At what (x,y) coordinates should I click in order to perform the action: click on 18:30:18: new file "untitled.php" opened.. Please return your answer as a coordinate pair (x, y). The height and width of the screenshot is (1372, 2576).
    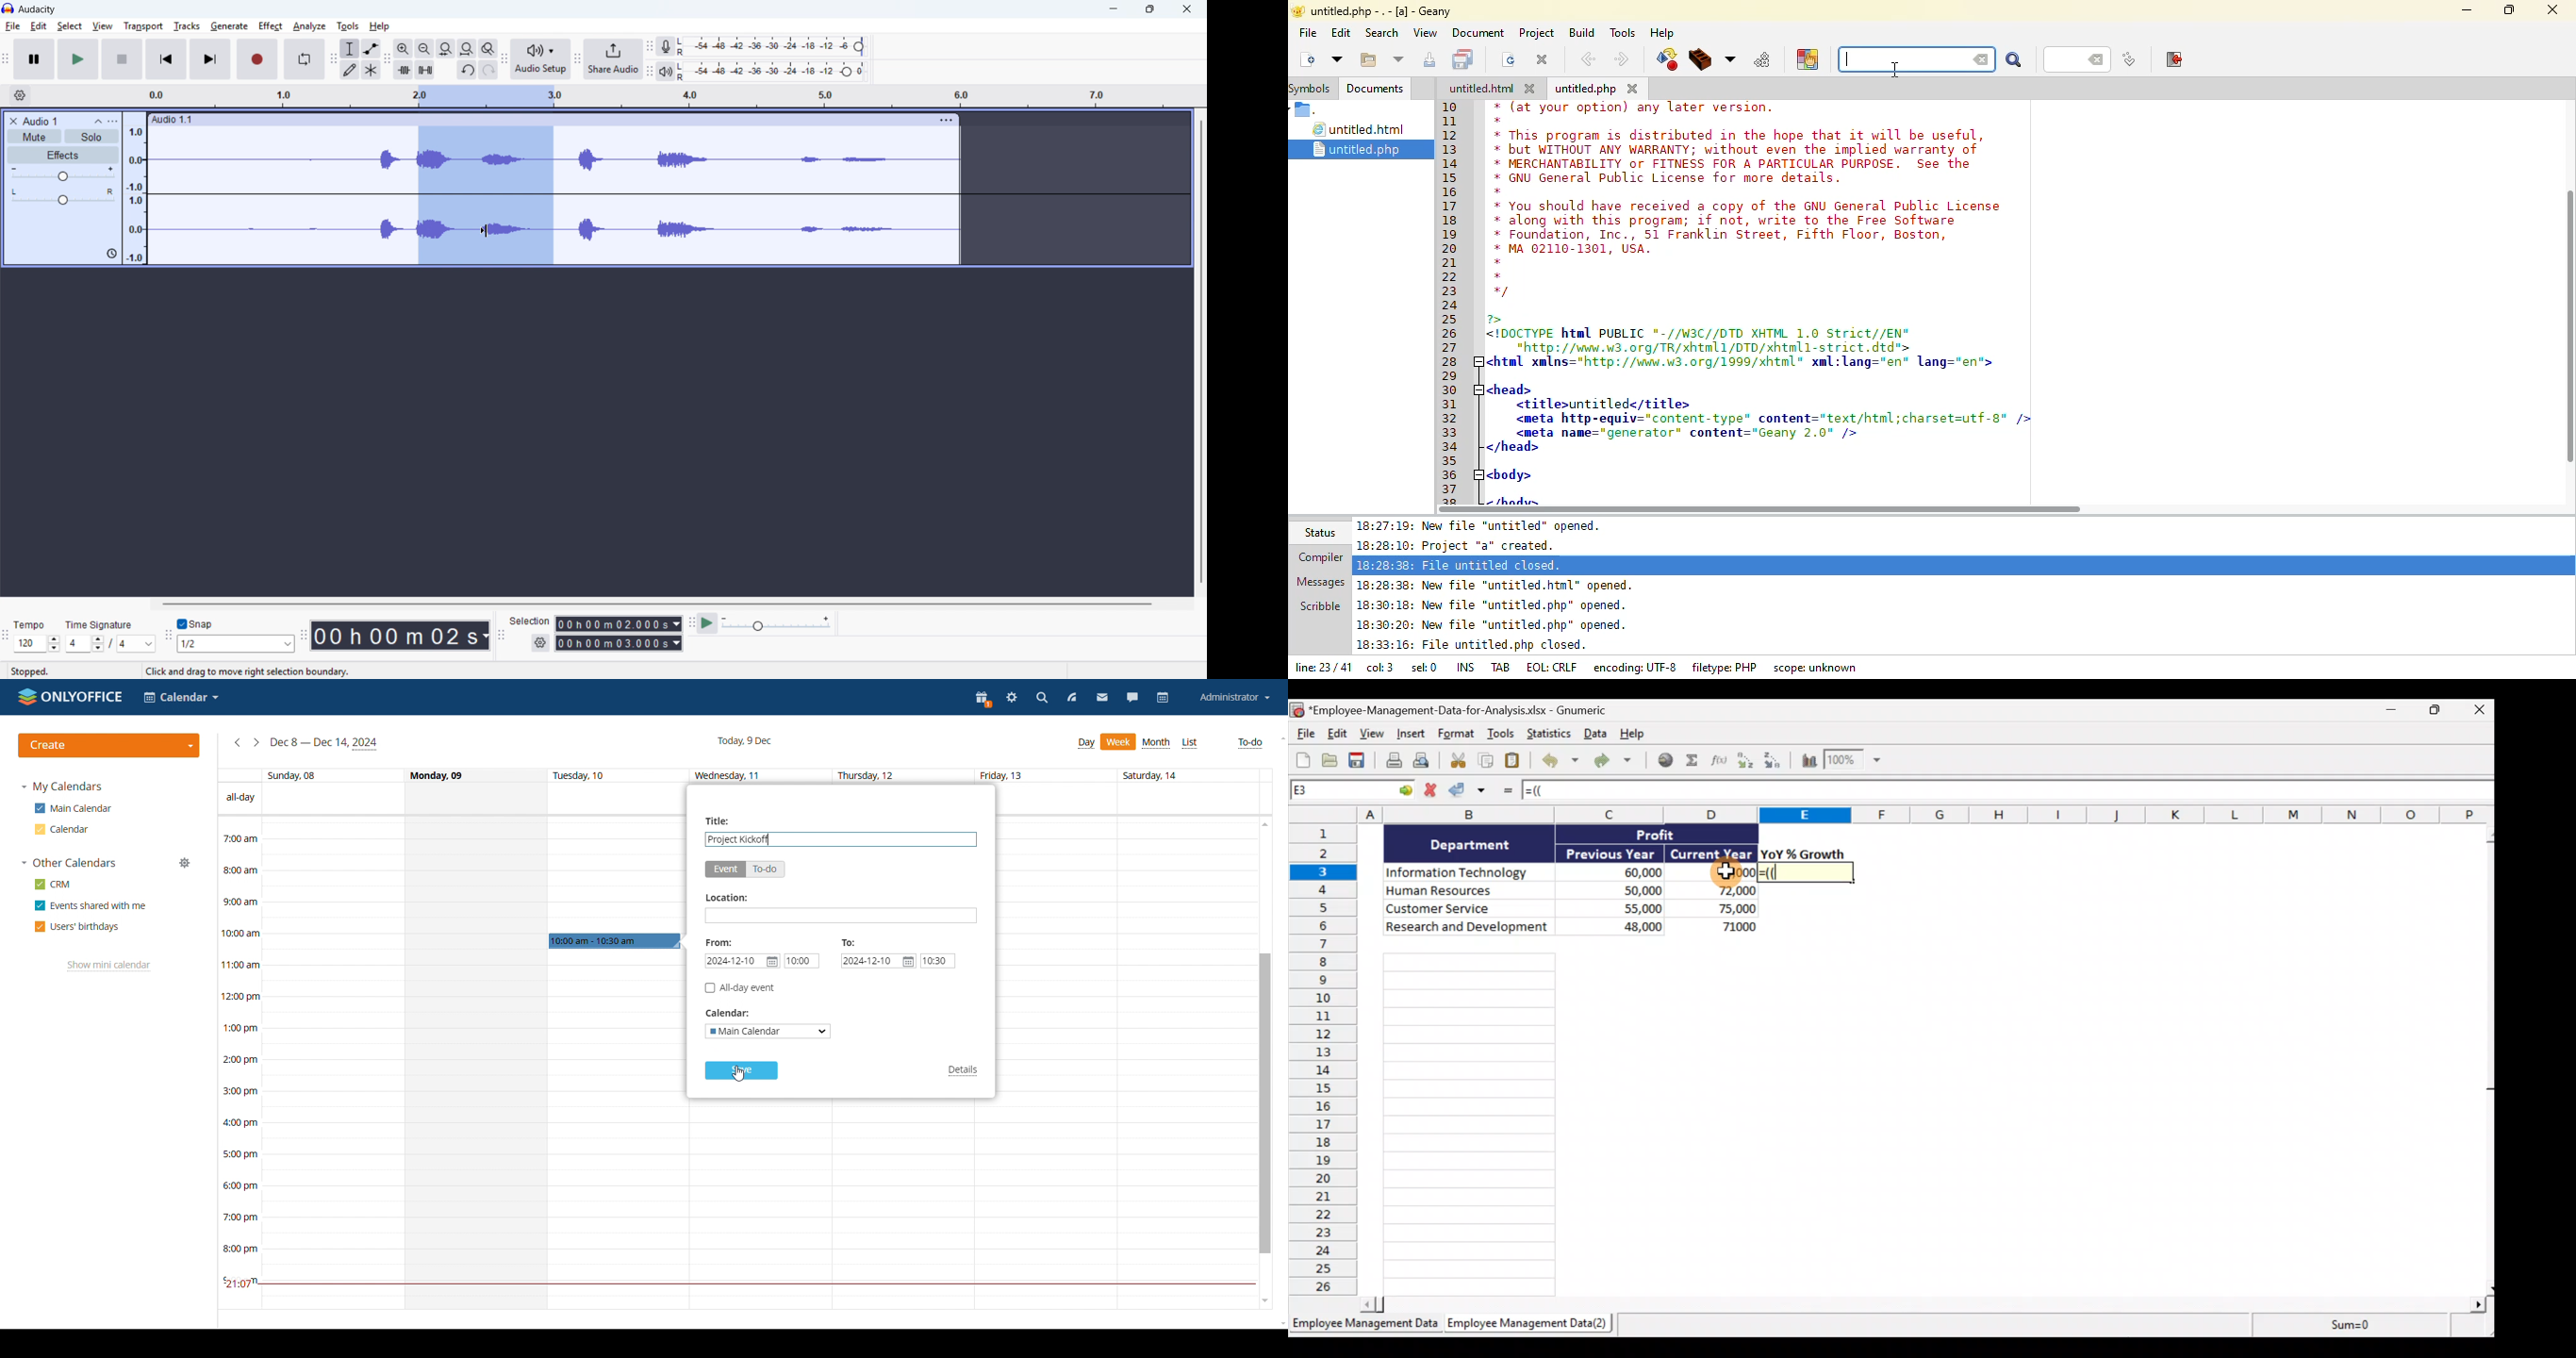
    Looking at the image, I should click on (1493, 607).